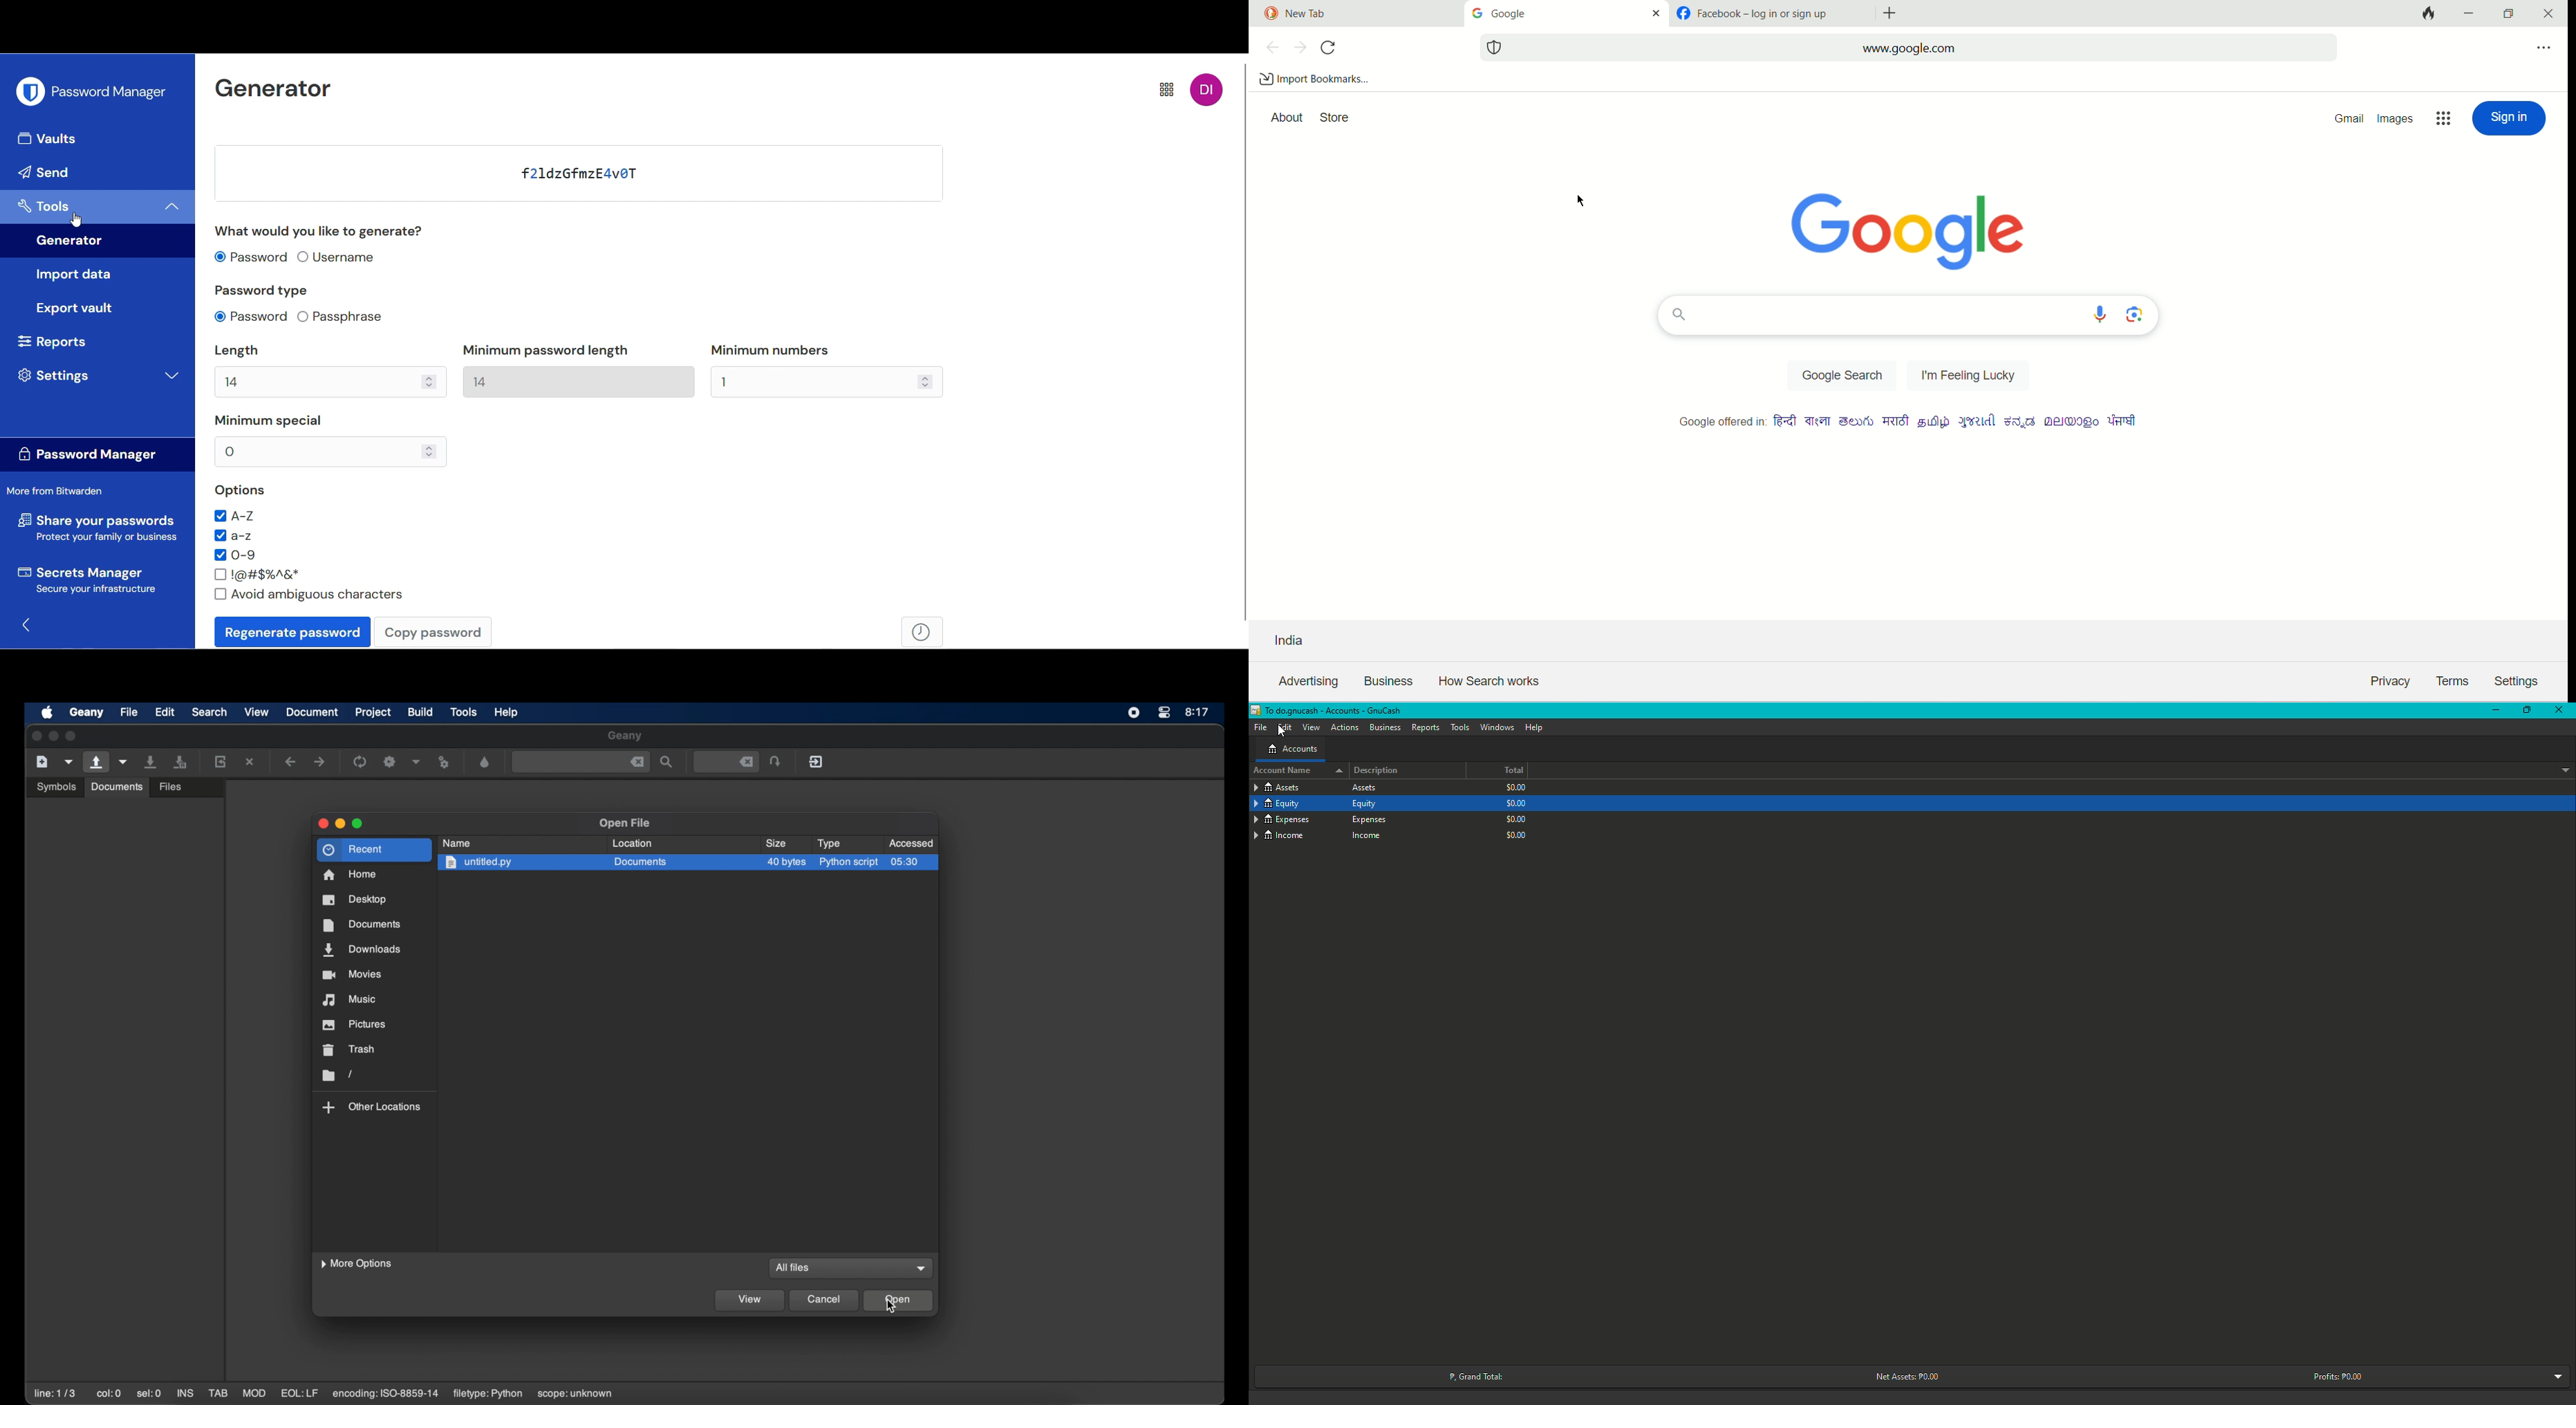 This screenshot has height=1428, width=2576. What do you see at coordinates (173, 207) in the screenshot?
I see `Collapse` at bounding box center [173, 207].